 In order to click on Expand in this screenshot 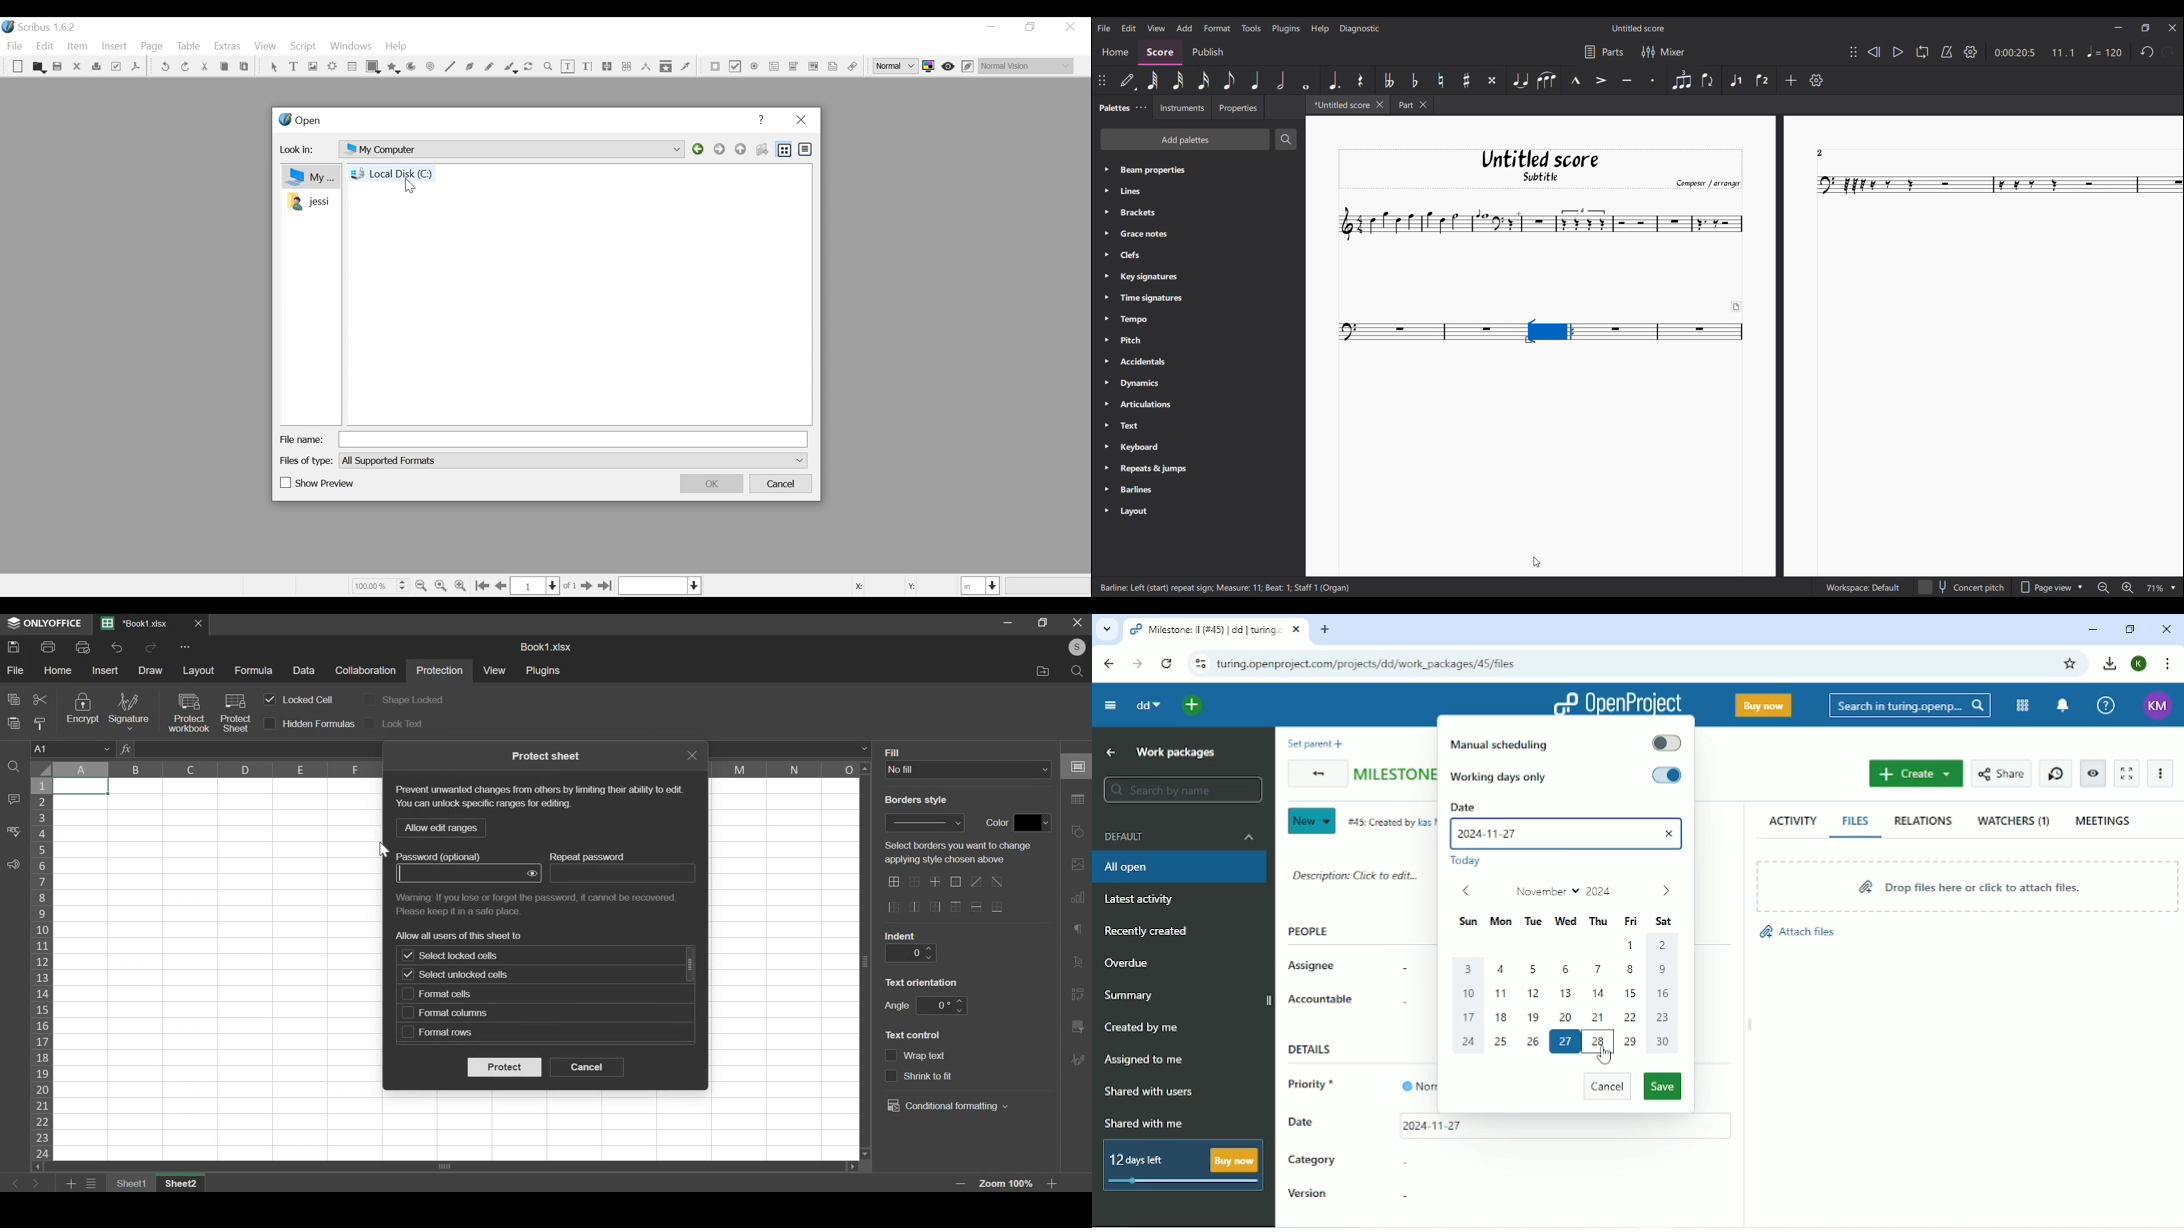, I will do `click(1106, 341)`.